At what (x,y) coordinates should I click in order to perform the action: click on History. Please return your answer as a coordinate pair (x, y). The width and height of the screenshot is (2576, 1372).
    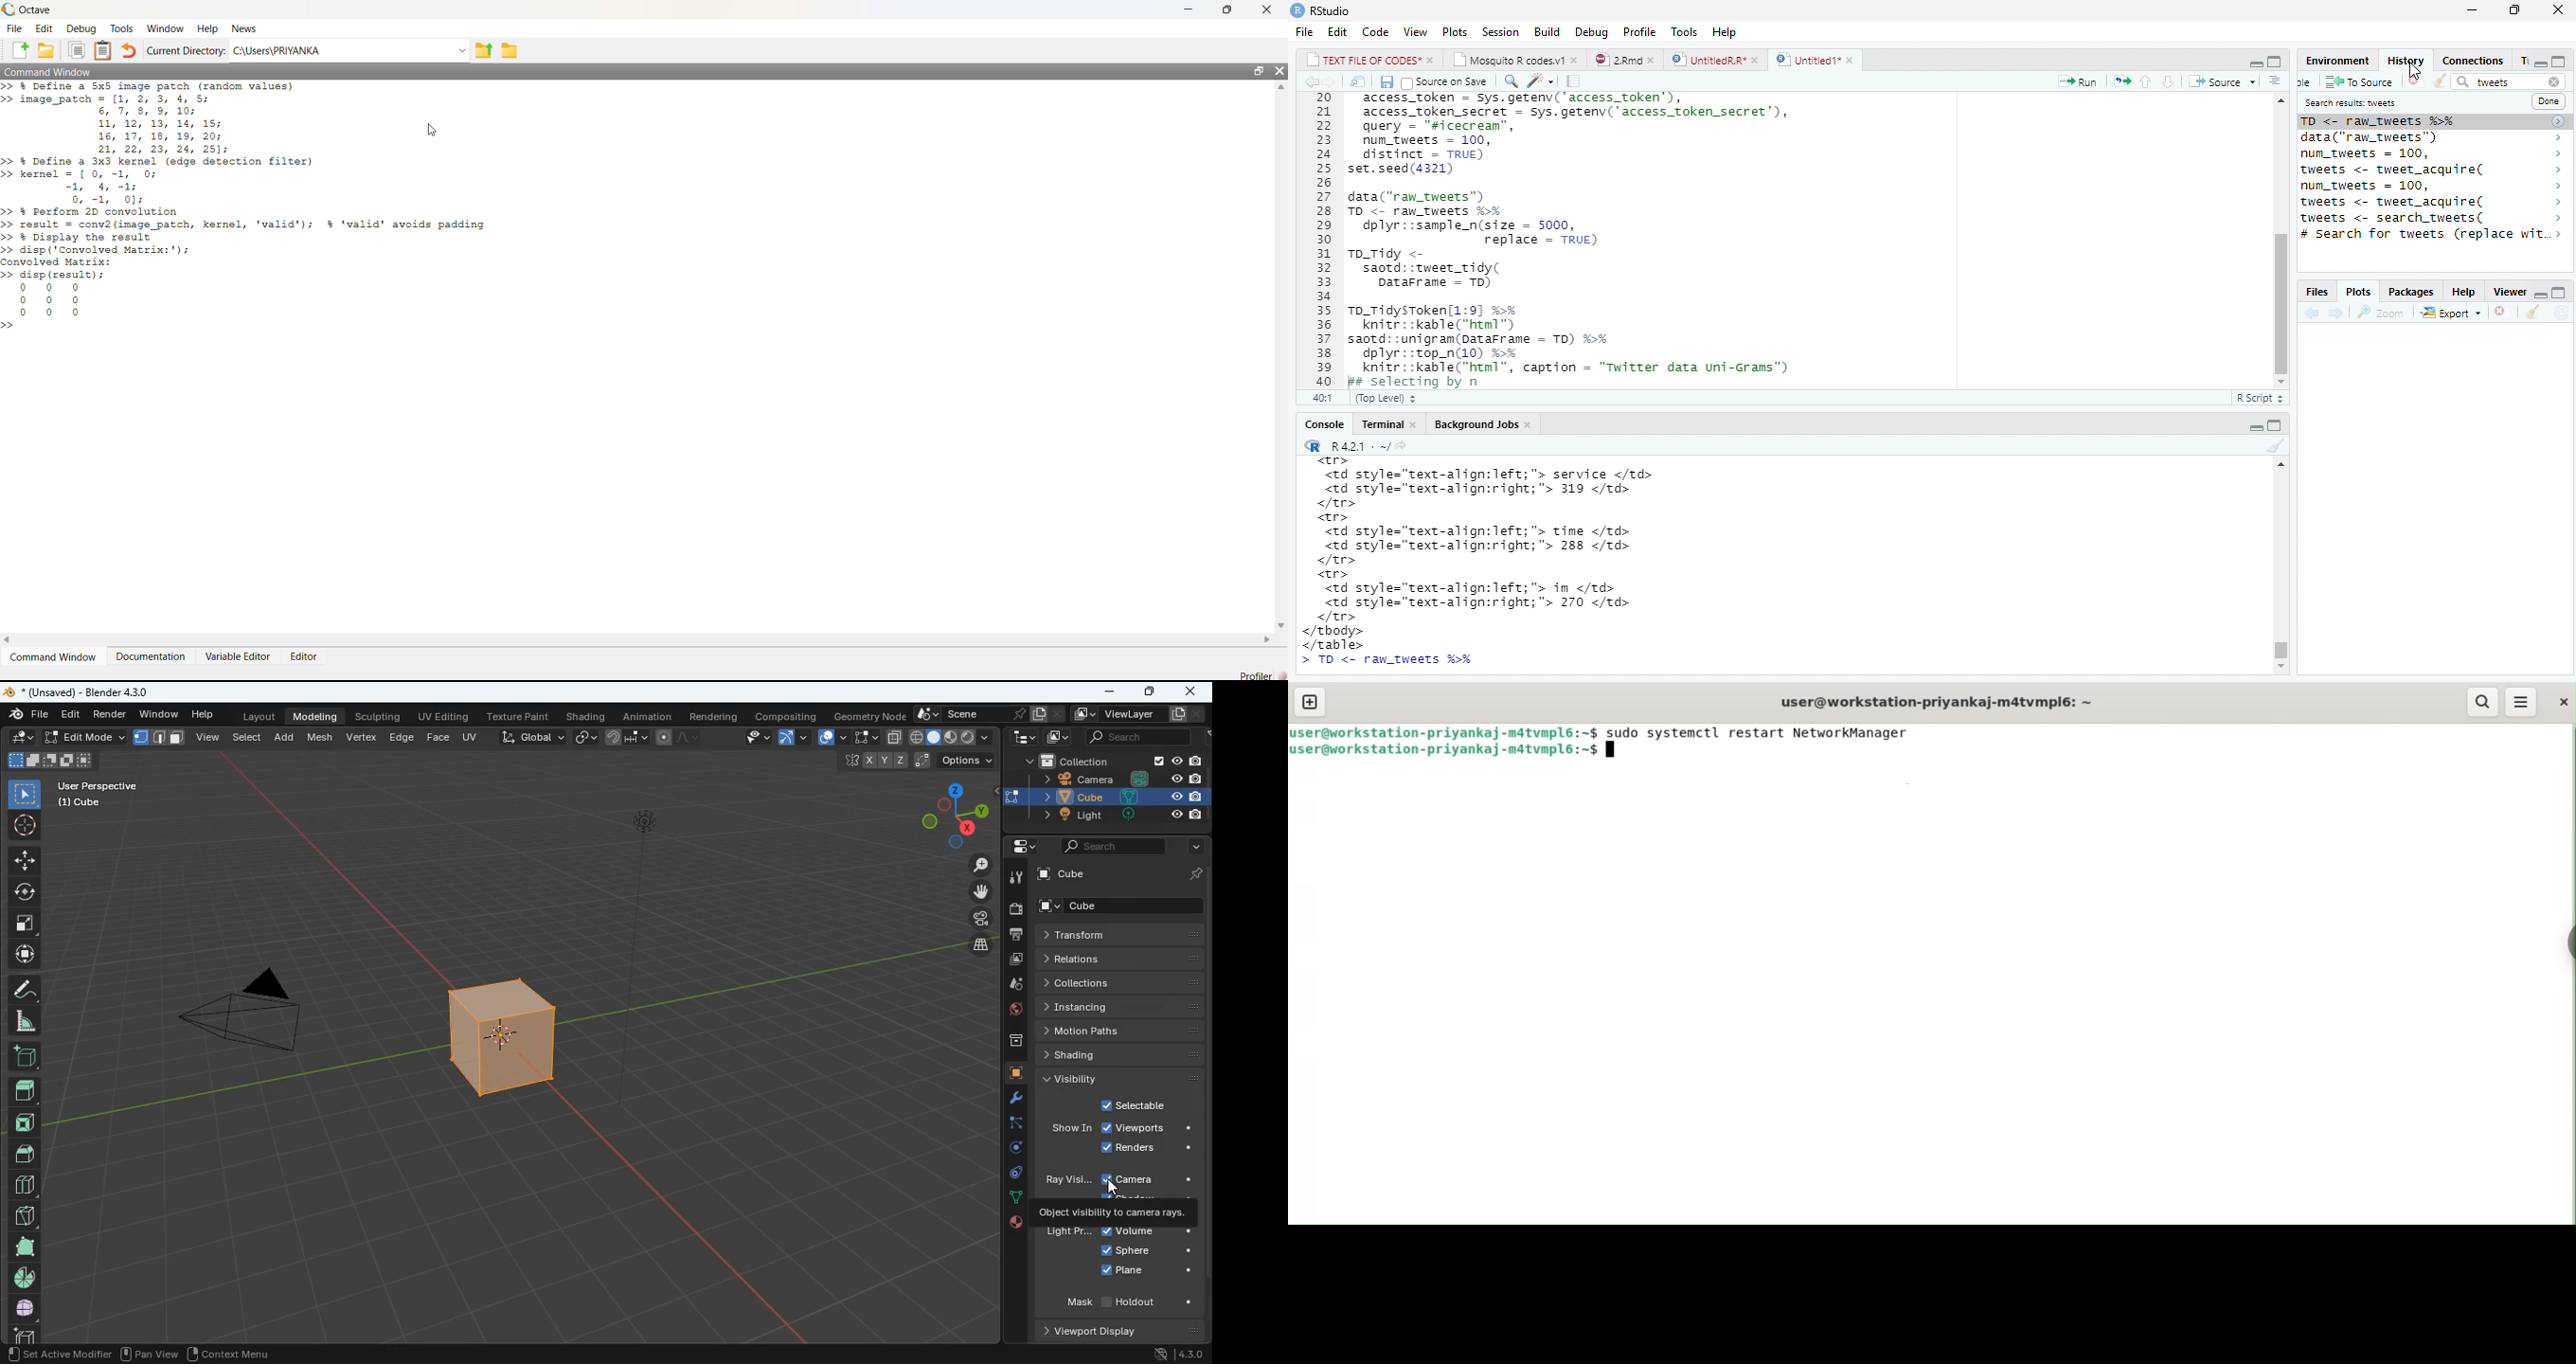
    Looking at the image, I should click on (2405, 59).